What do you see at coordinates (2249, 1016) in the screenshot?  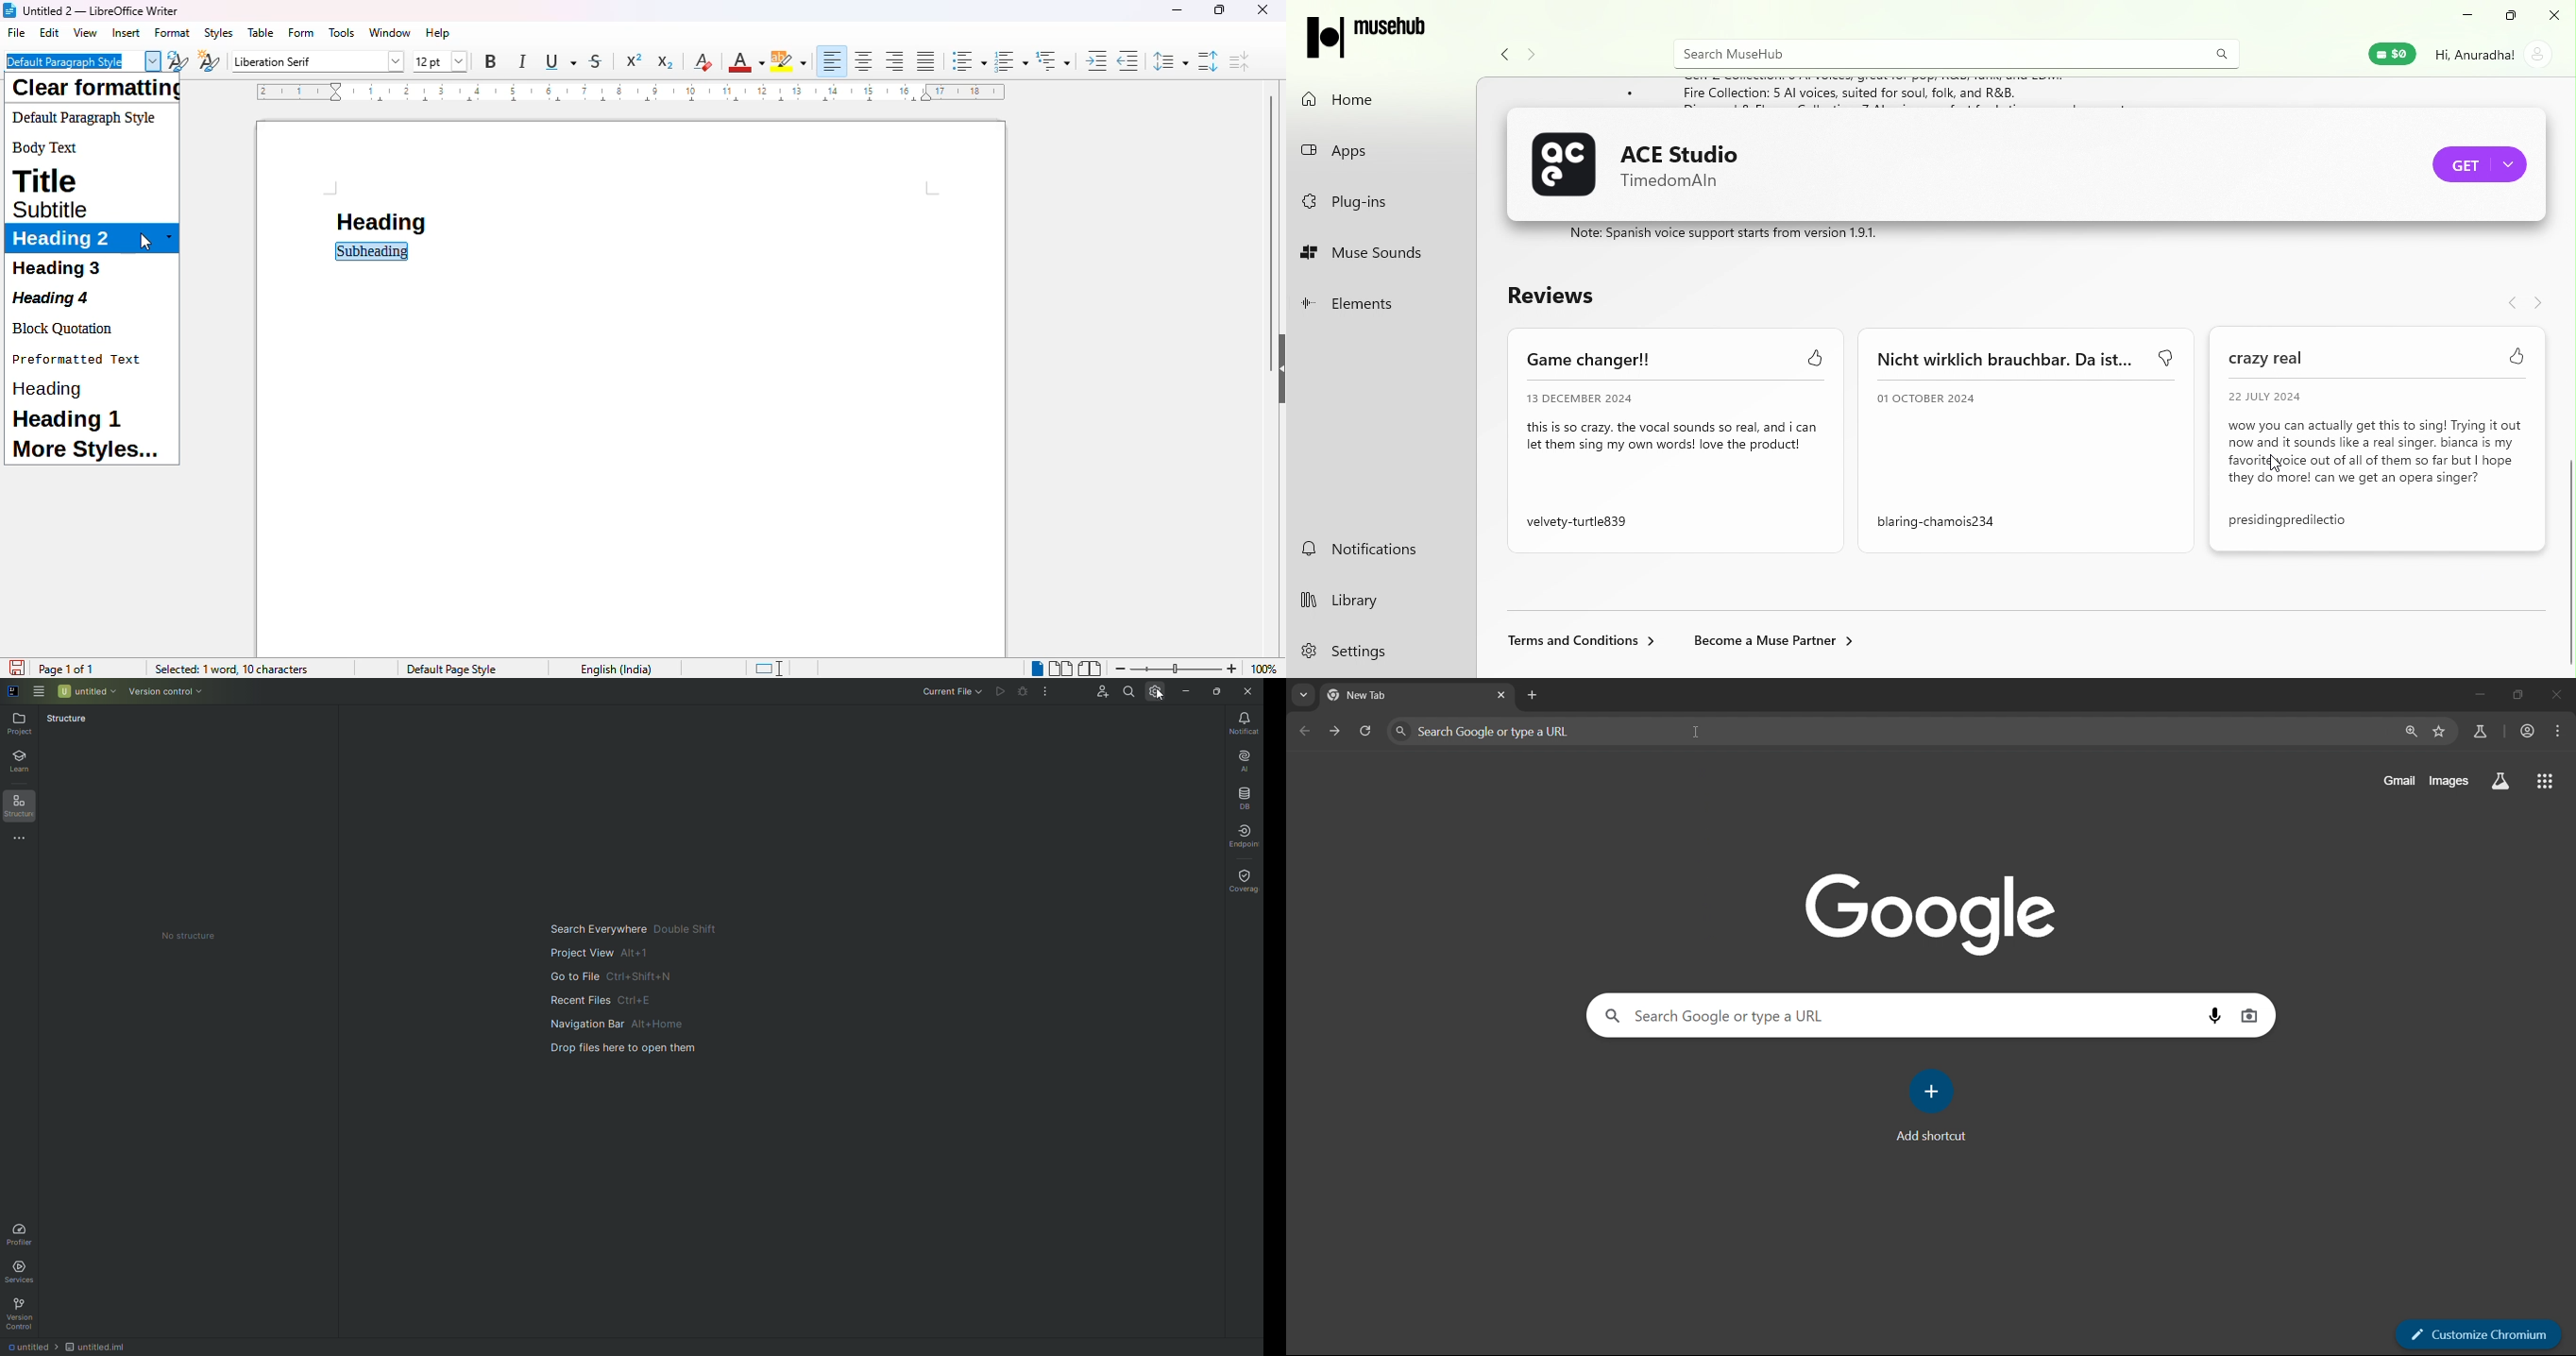 I see `image search` at bounding box center [2249, 1016].